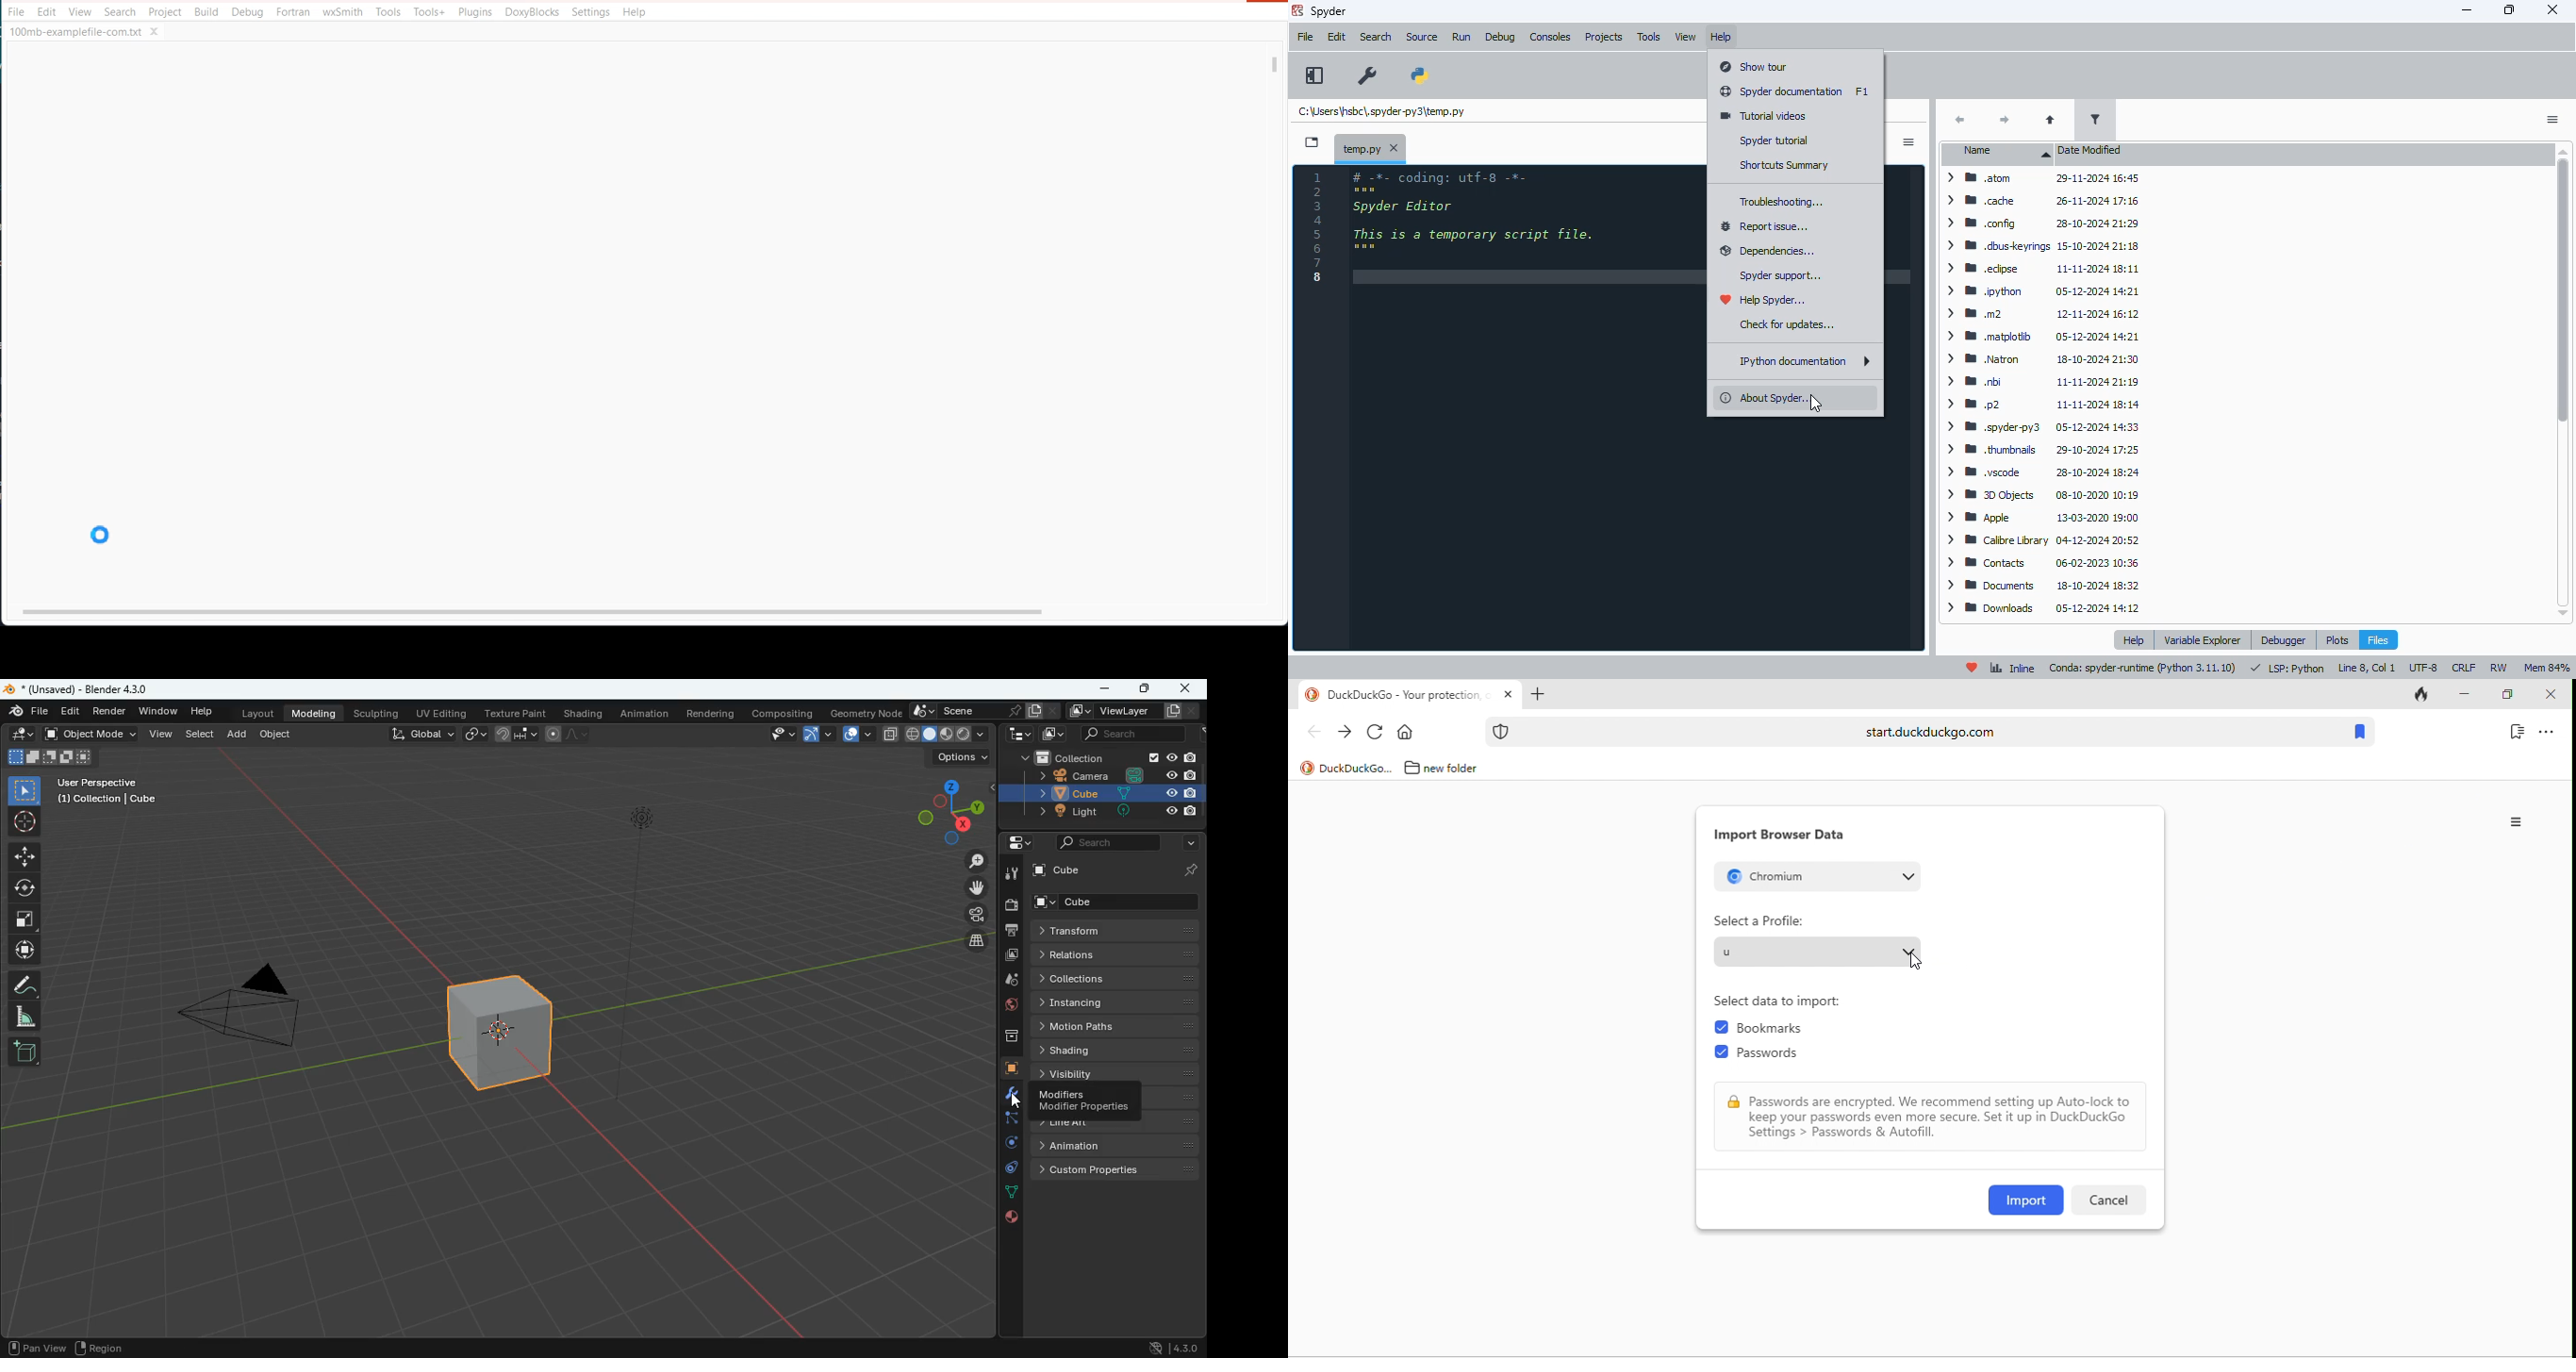  Describe the element at coordinates (2042, 585) in the screenshot. I see `> ®8 Documents 18-10-2024 18:32` at that location.